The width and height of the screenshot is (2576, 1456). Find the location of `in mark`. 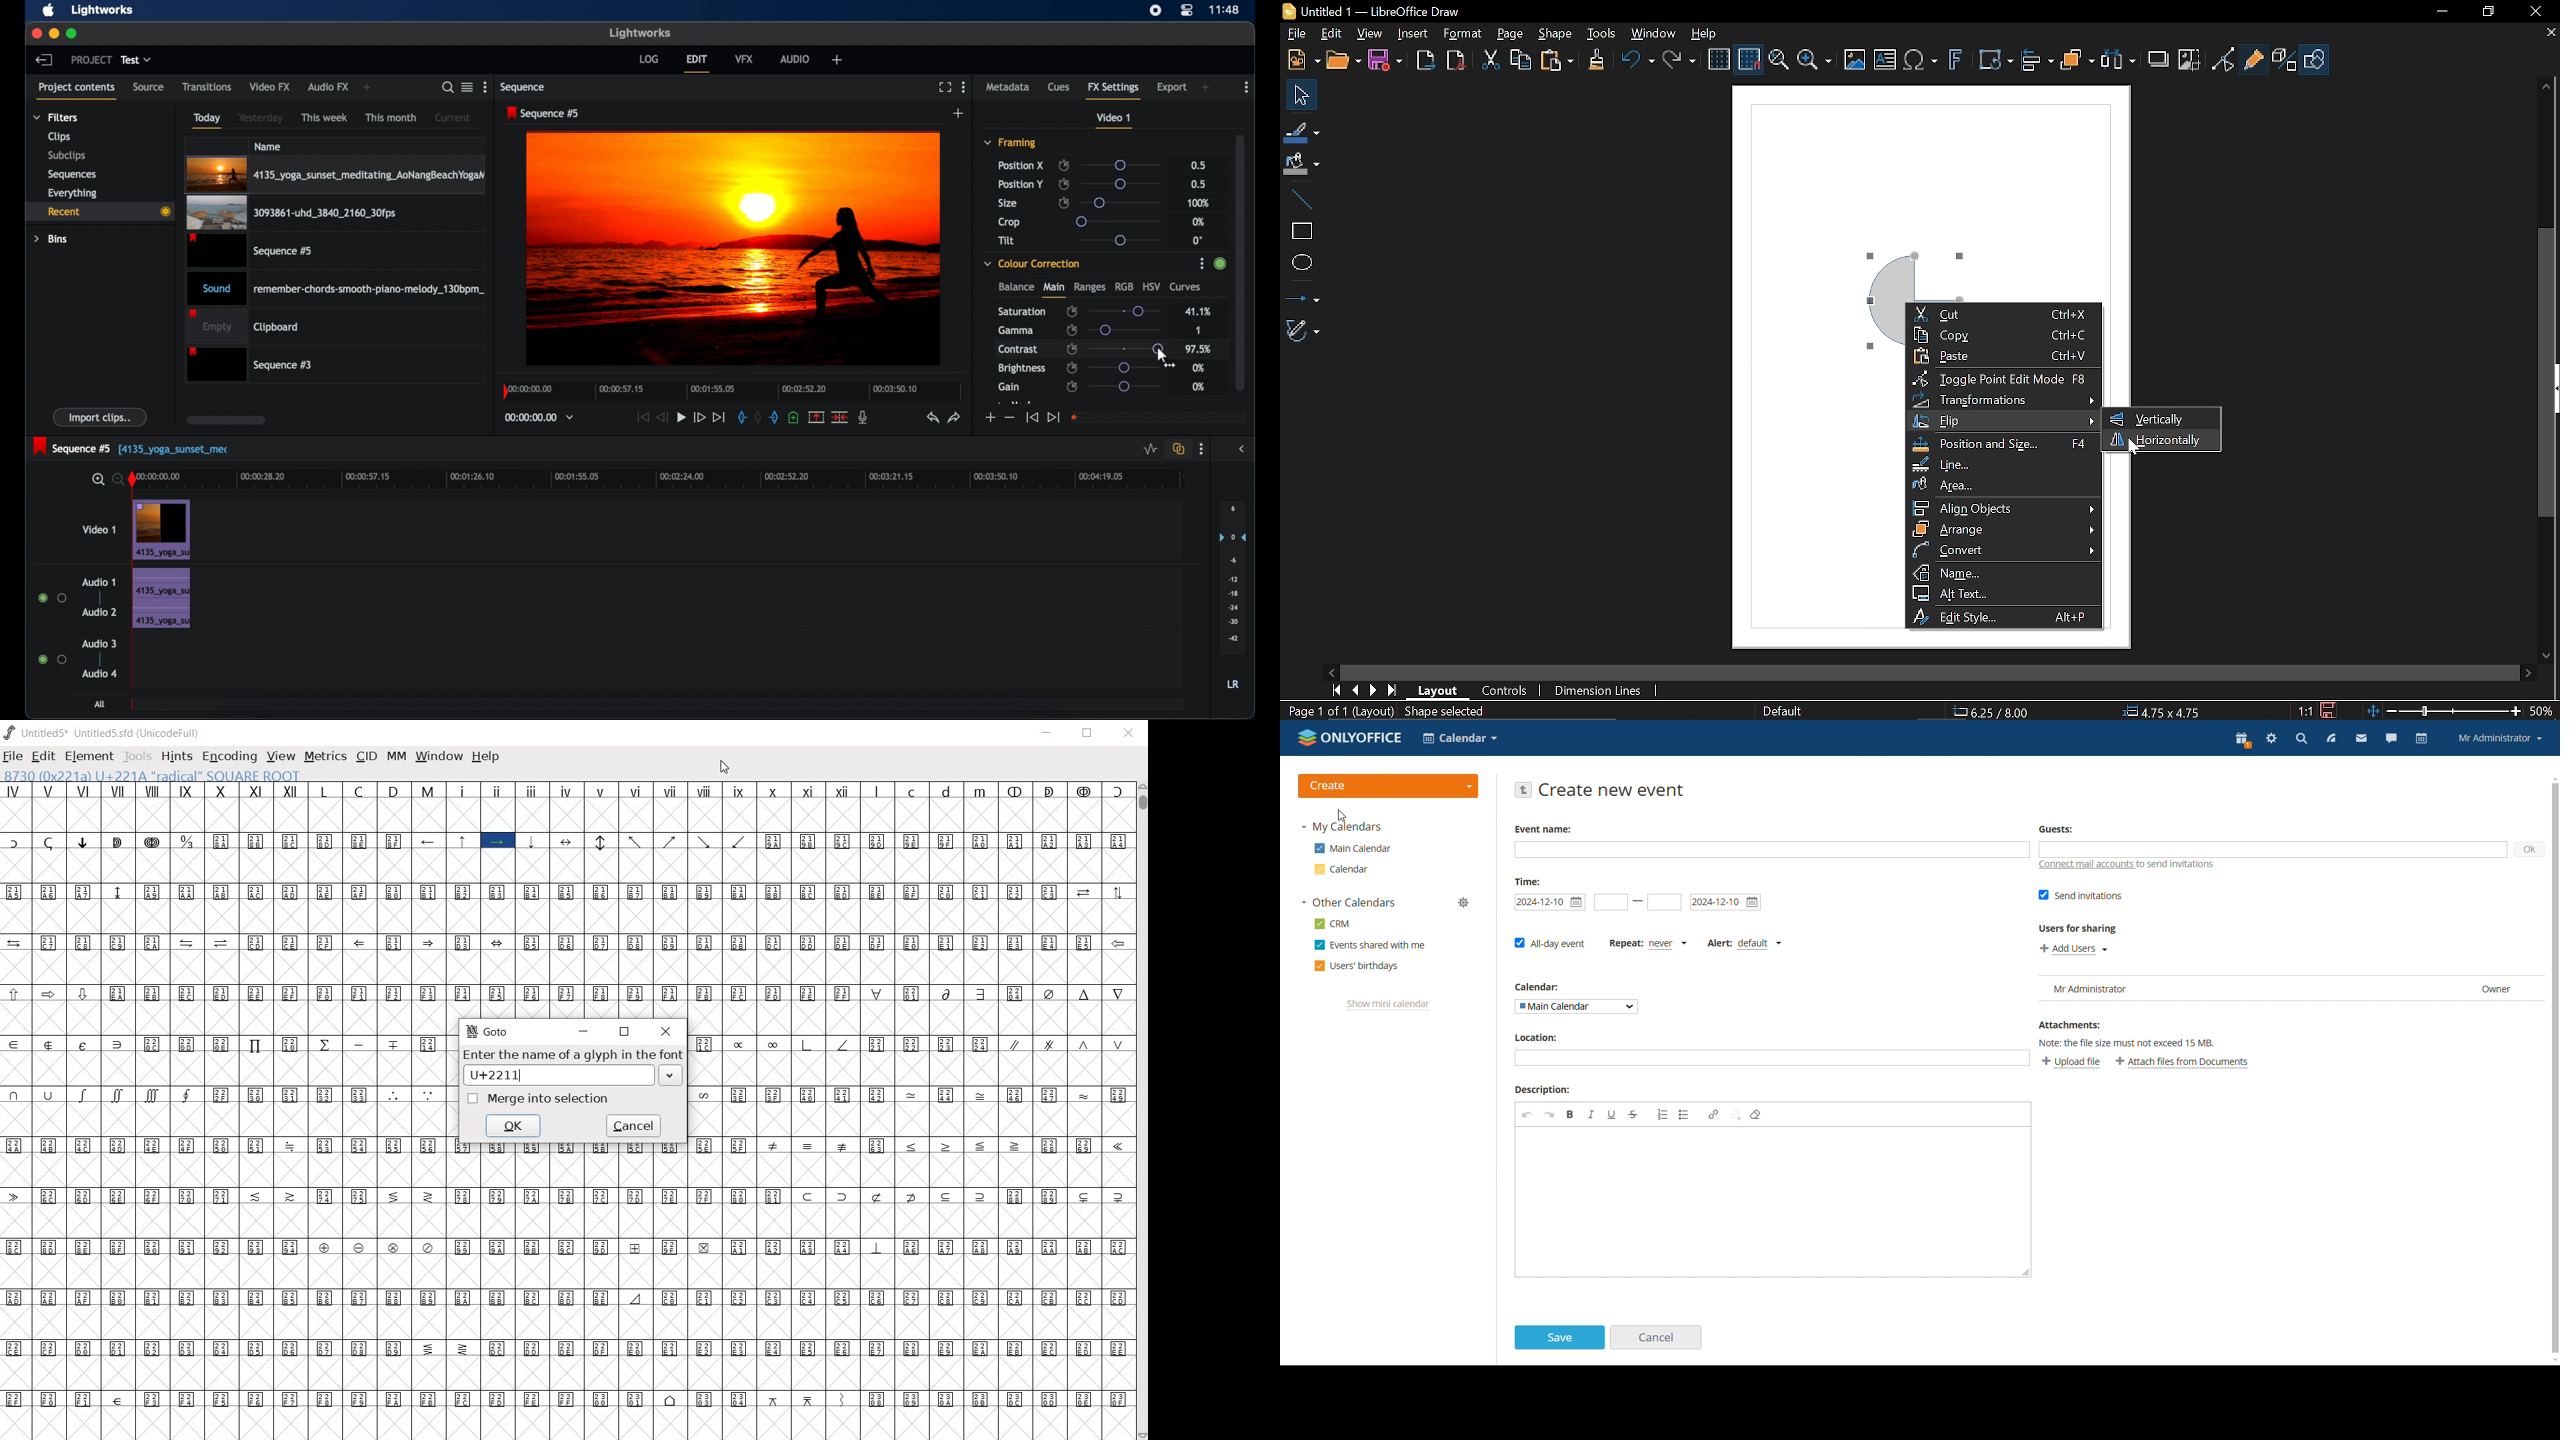

in mark is located at coordinates (741, 417).